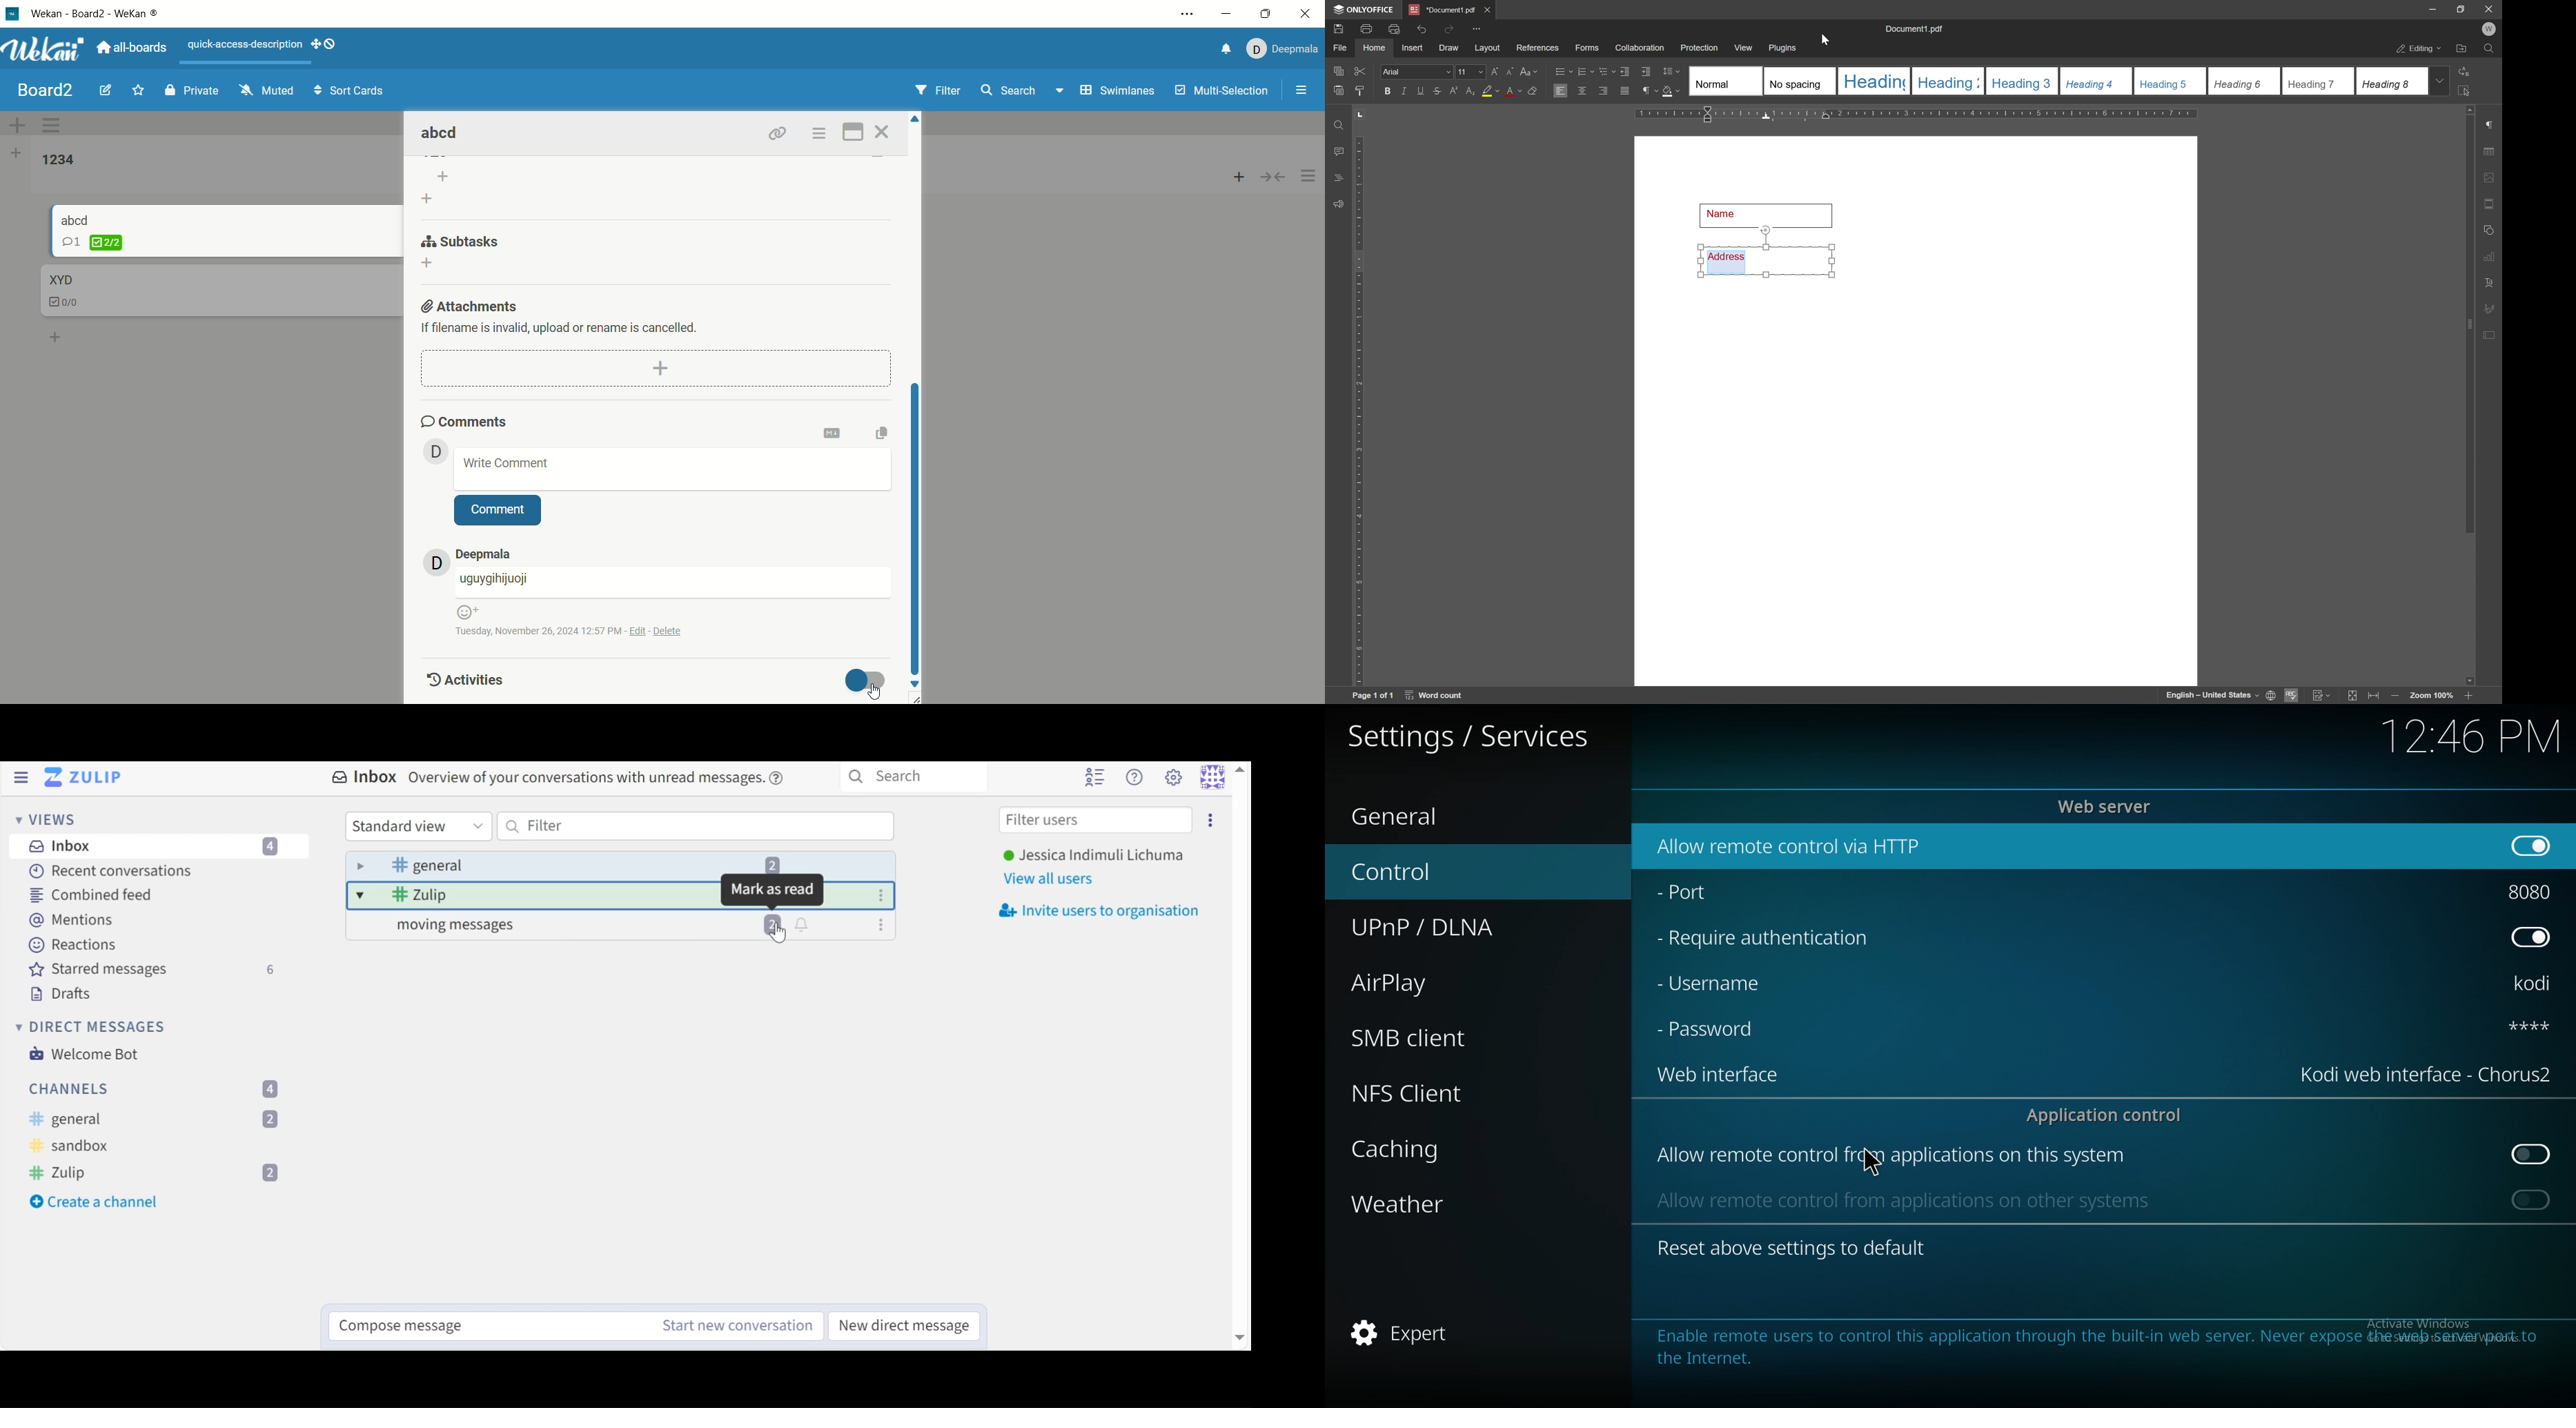 This screenshot has width=2576, height=1428. Describe the element at coordinates (2492, 257) in the screenshot. I see `chart settings` at that location.